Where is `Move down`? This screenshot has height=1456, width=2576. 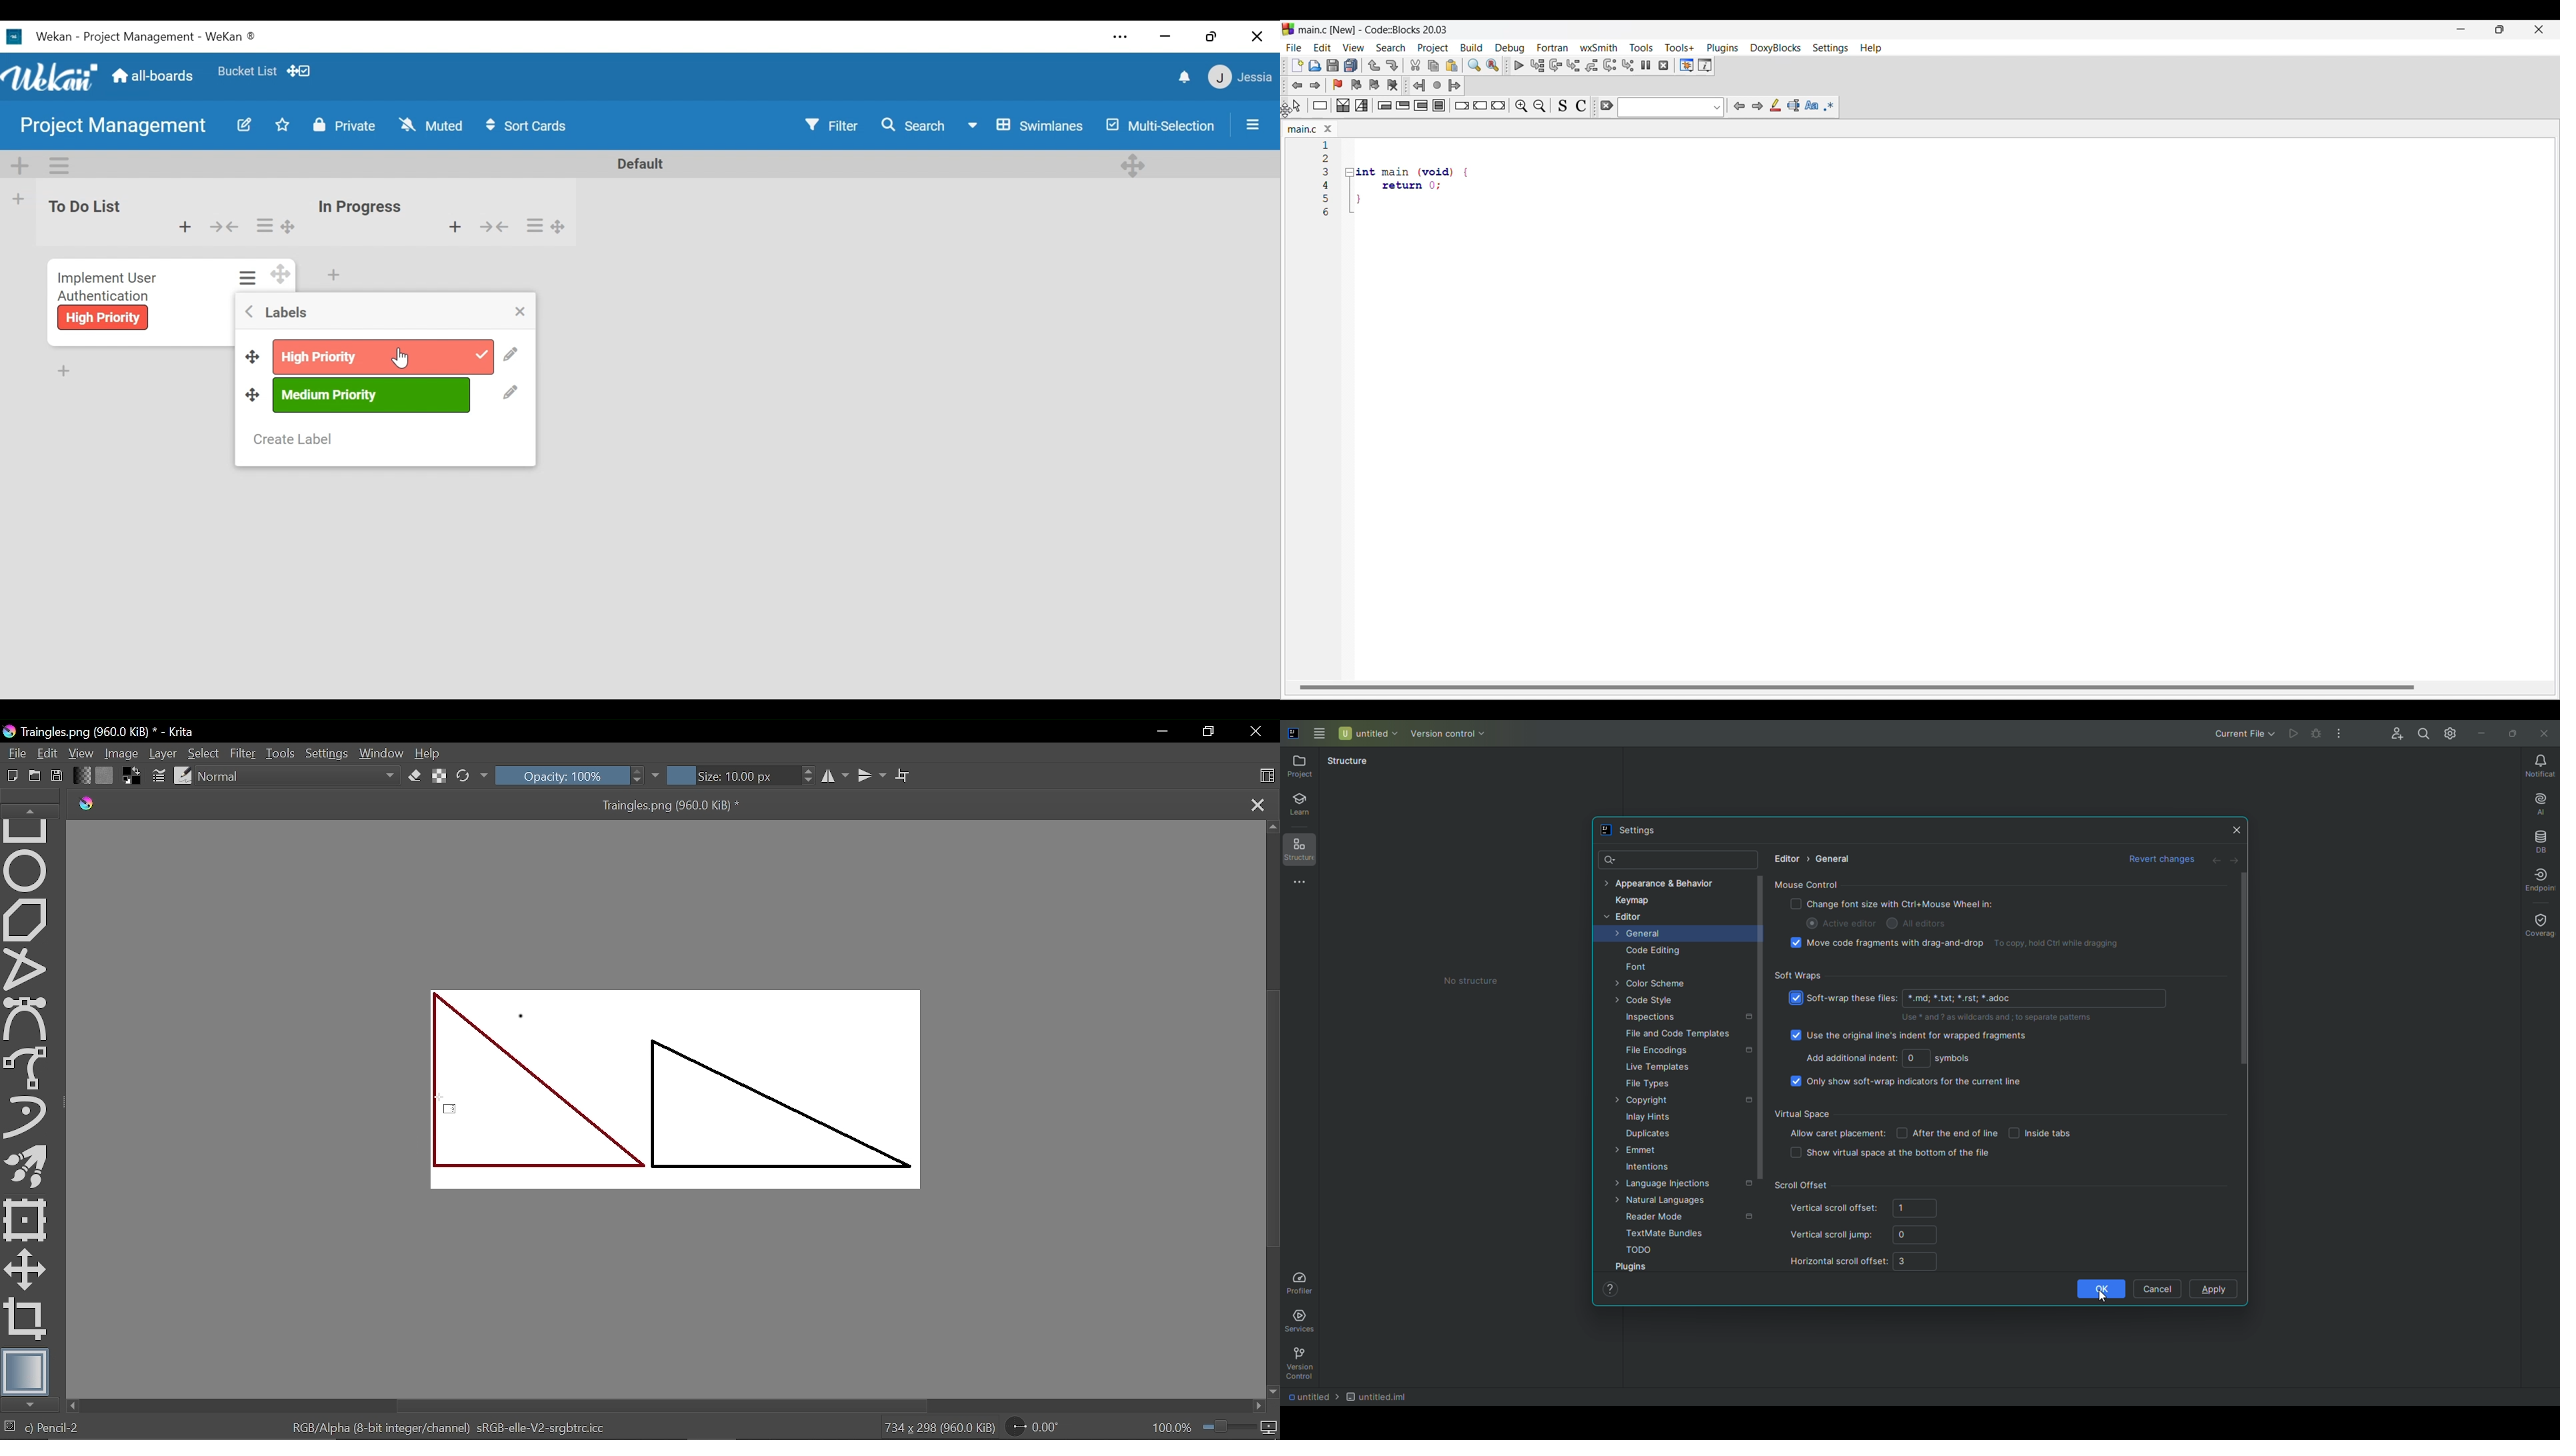
Move down is located at coordinates (1271, 1389).